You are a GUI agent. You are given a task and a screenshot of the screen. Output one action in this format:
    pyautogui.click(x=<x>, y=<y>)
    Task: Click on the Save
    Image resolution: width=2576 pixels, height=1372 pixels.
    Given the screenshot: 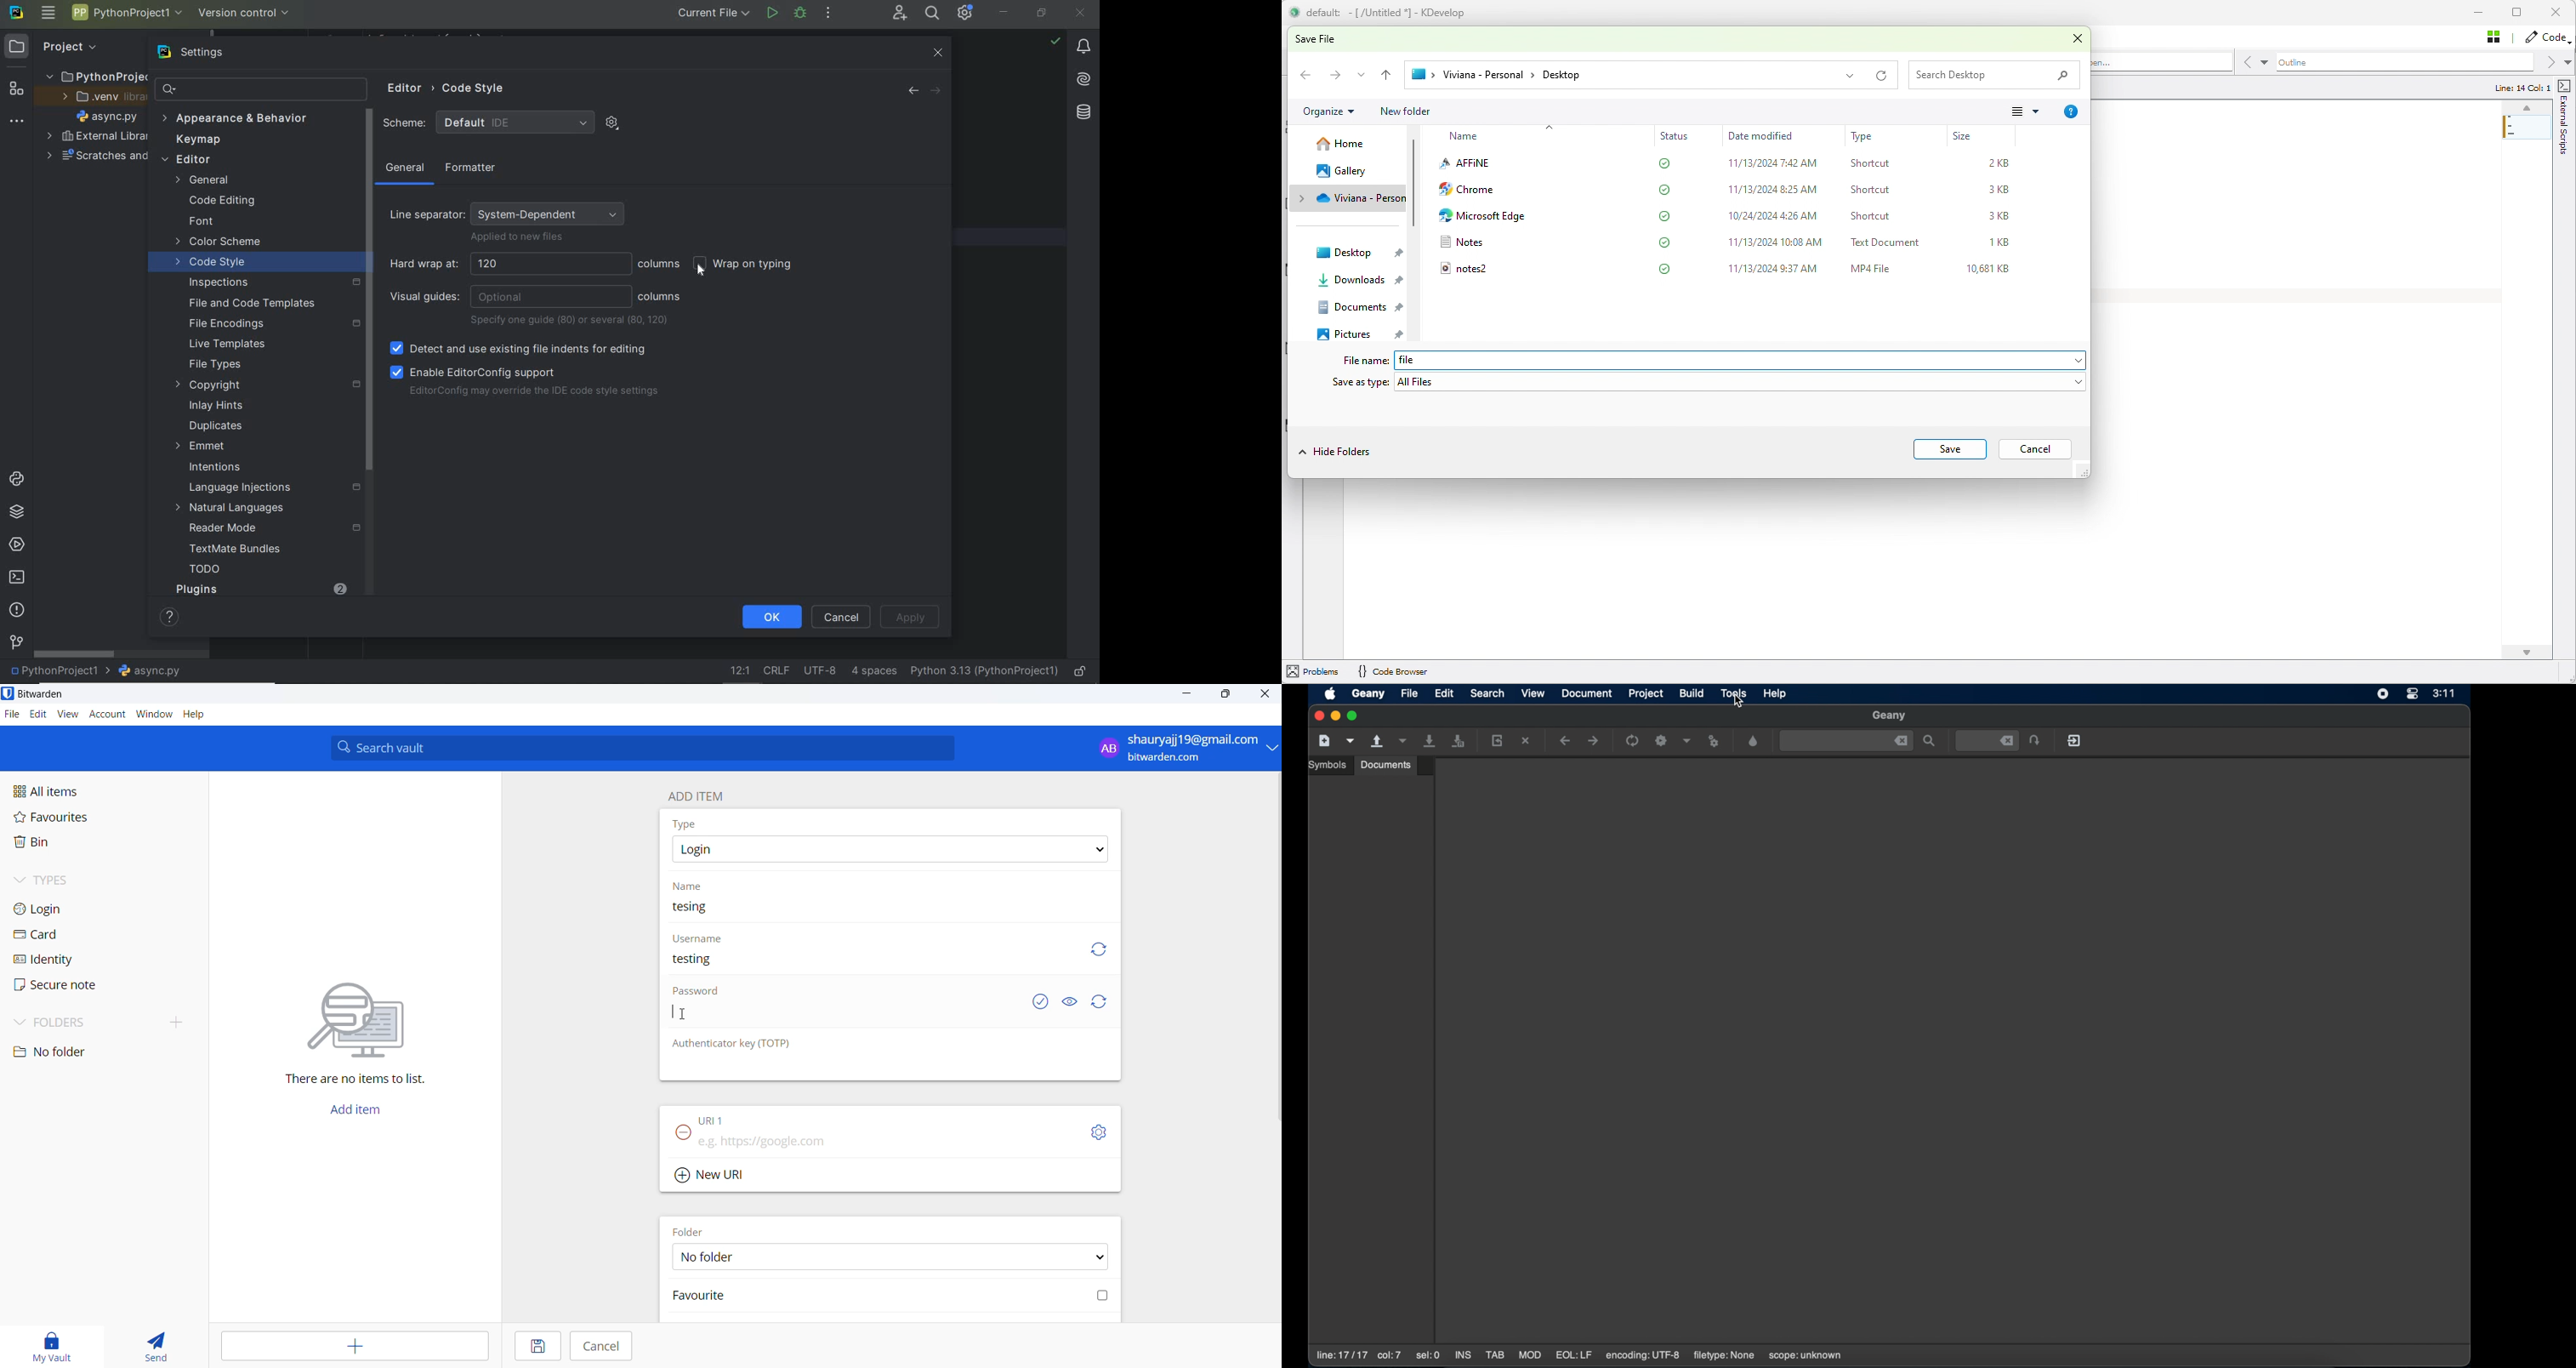 What is the action you would take?
    pyautogui.click(x=535, y=1347)
    